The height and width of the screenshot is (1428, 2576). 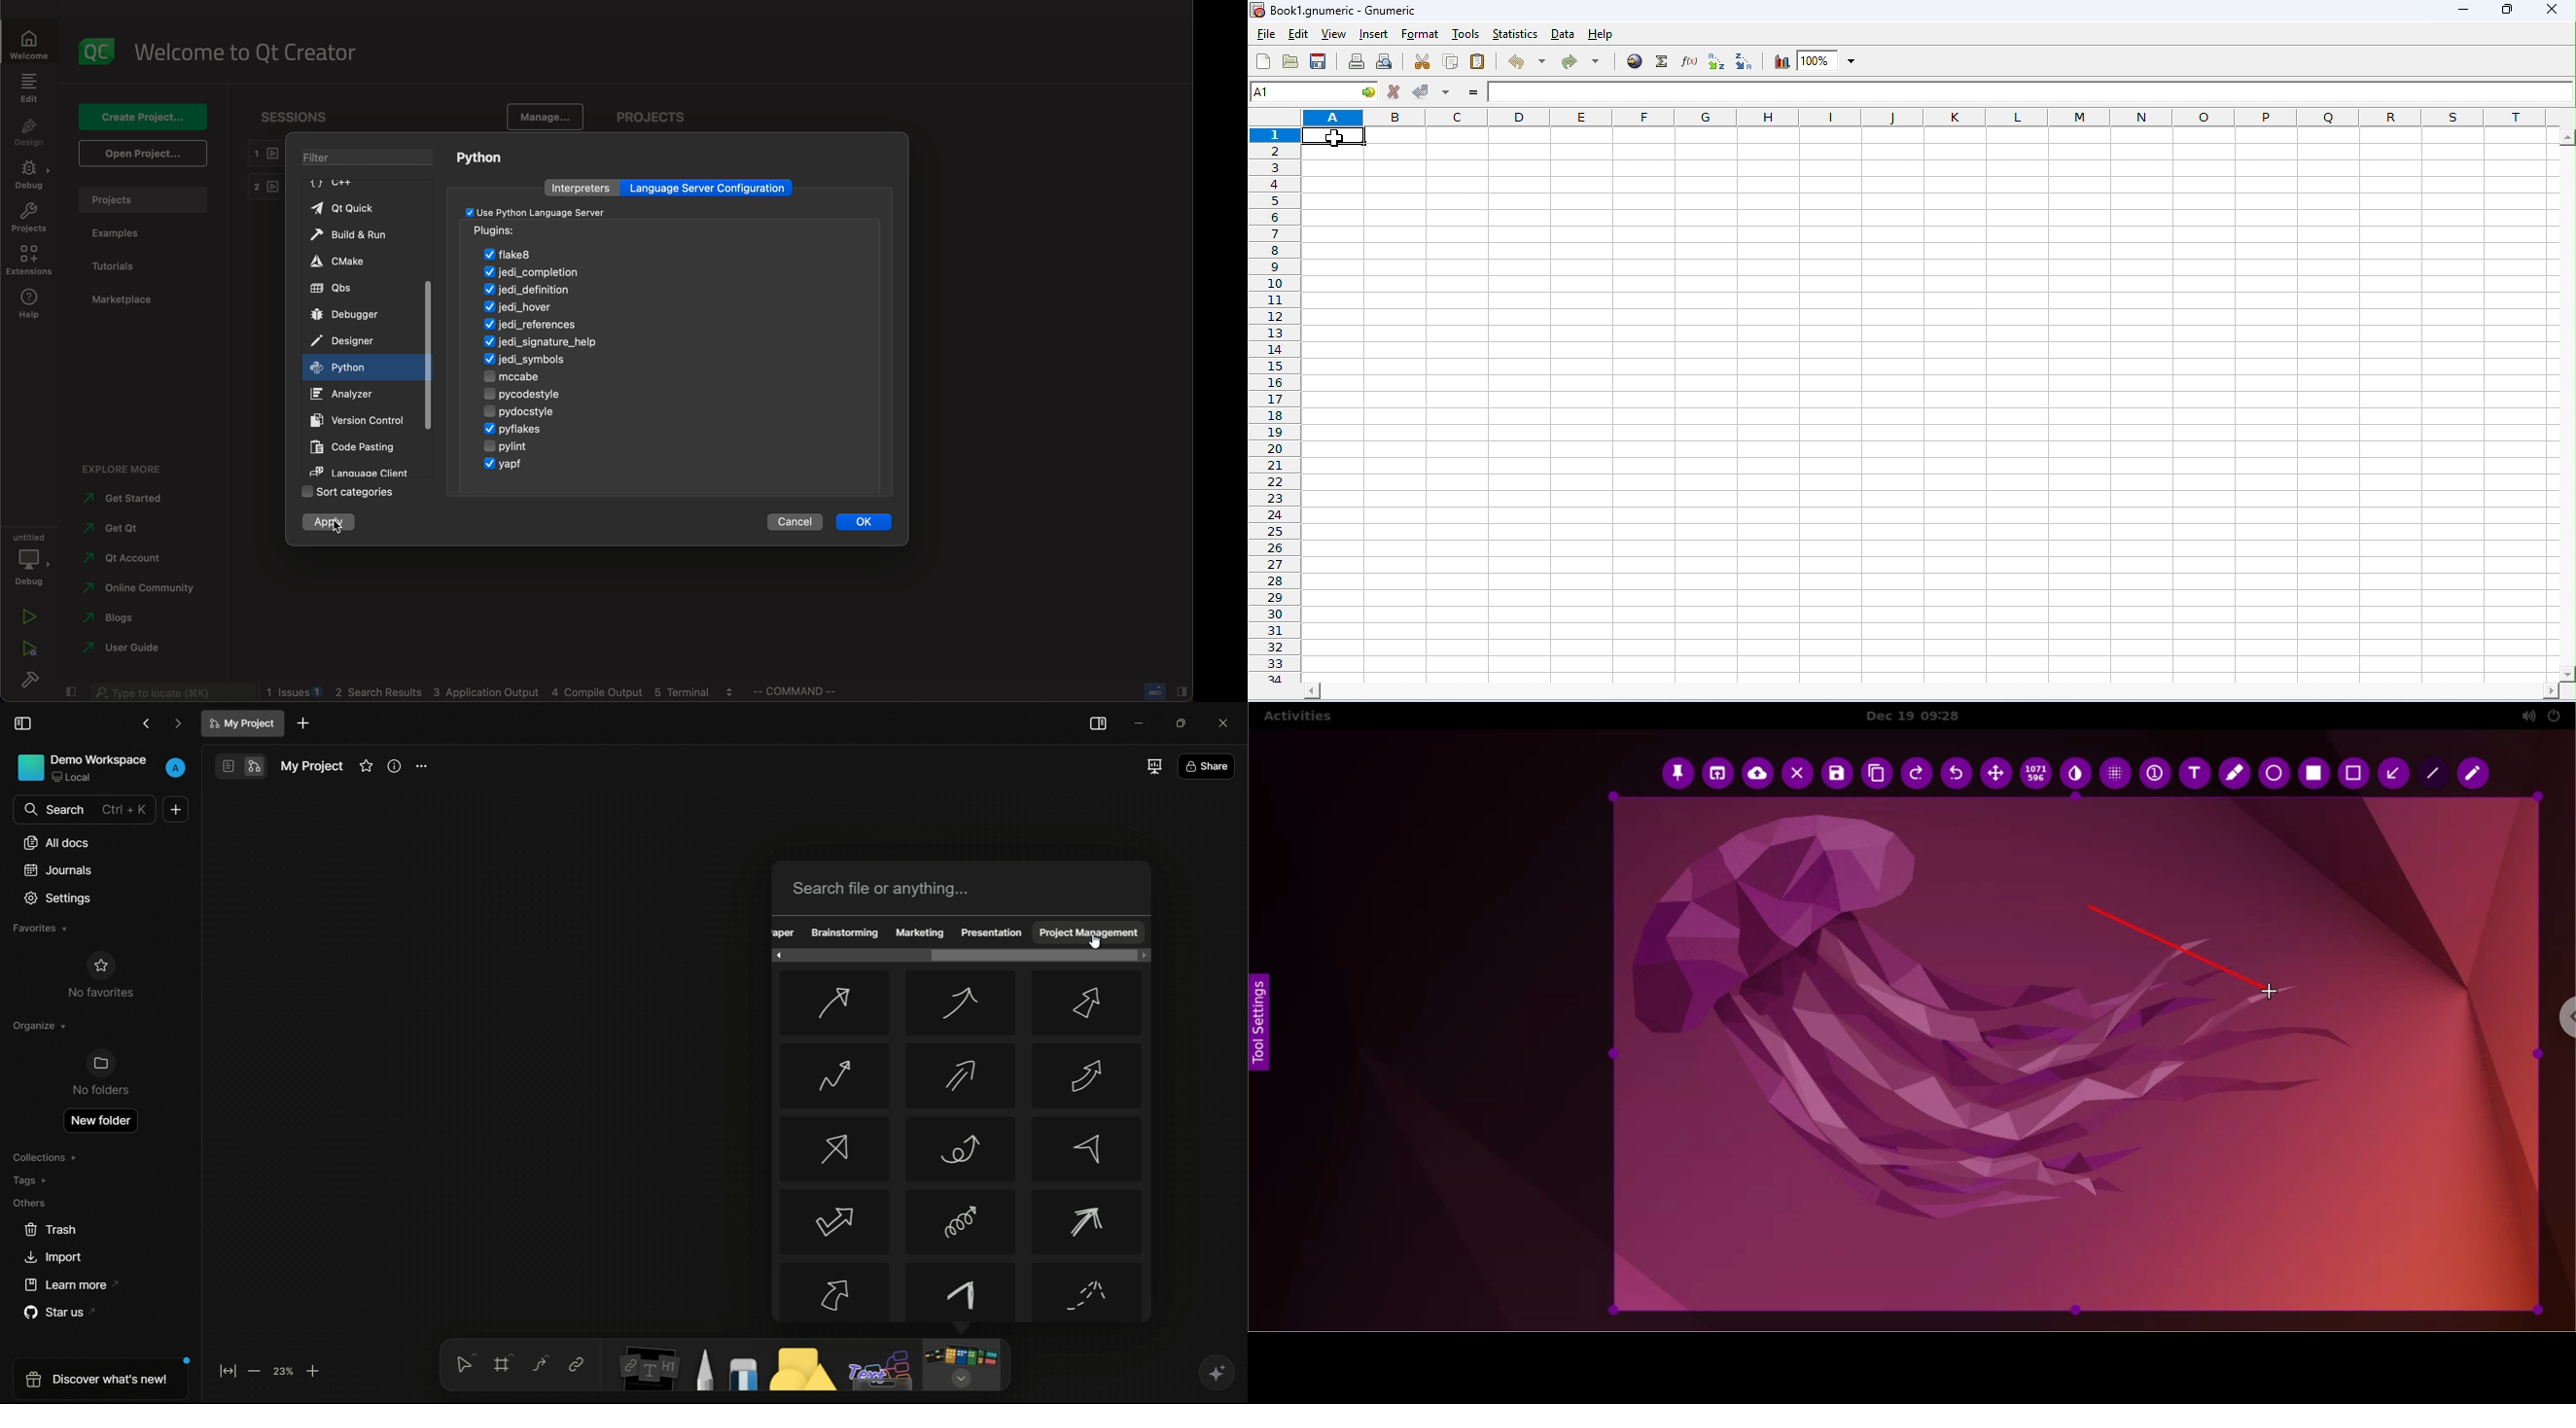 What do you see at coordinates (961, 1221) in the screenshot?
I see `arrow-11` at bounding box center [961, 1221].